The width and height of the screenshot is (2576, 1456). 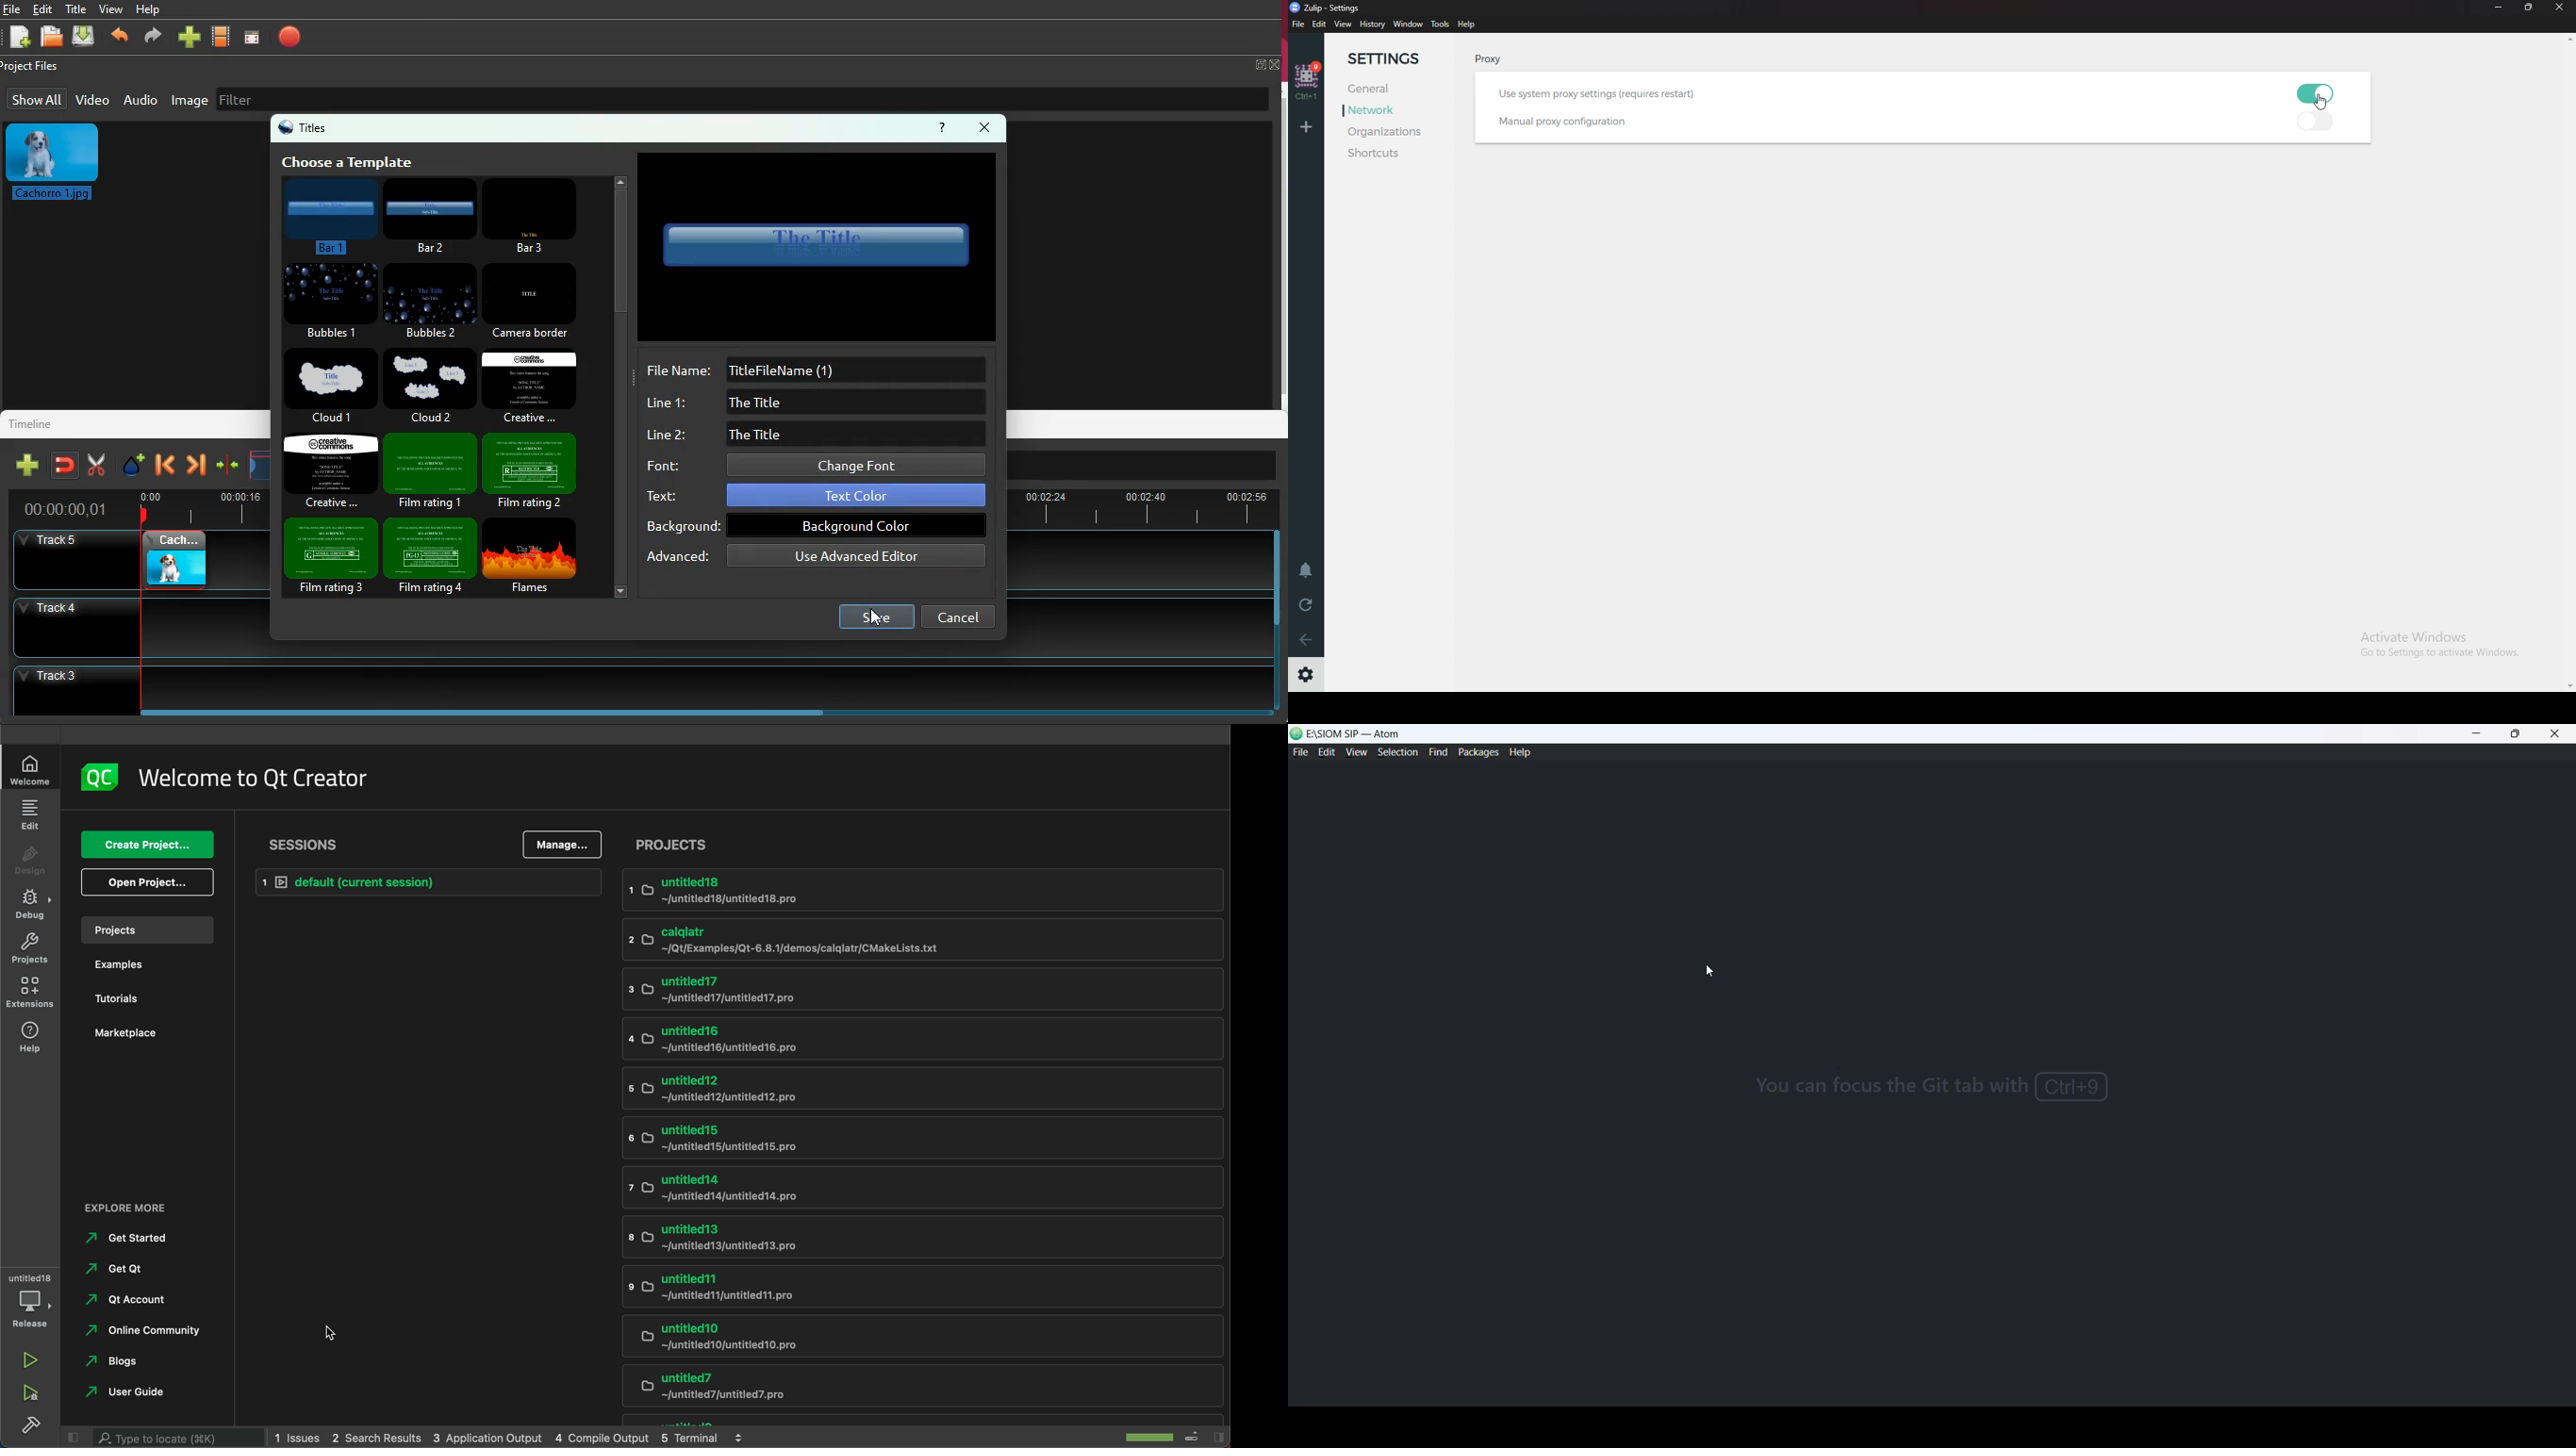 What do you see at coordinates (339, 97) in the screenshot?
I see `filter` at bounding box center [339, 97].